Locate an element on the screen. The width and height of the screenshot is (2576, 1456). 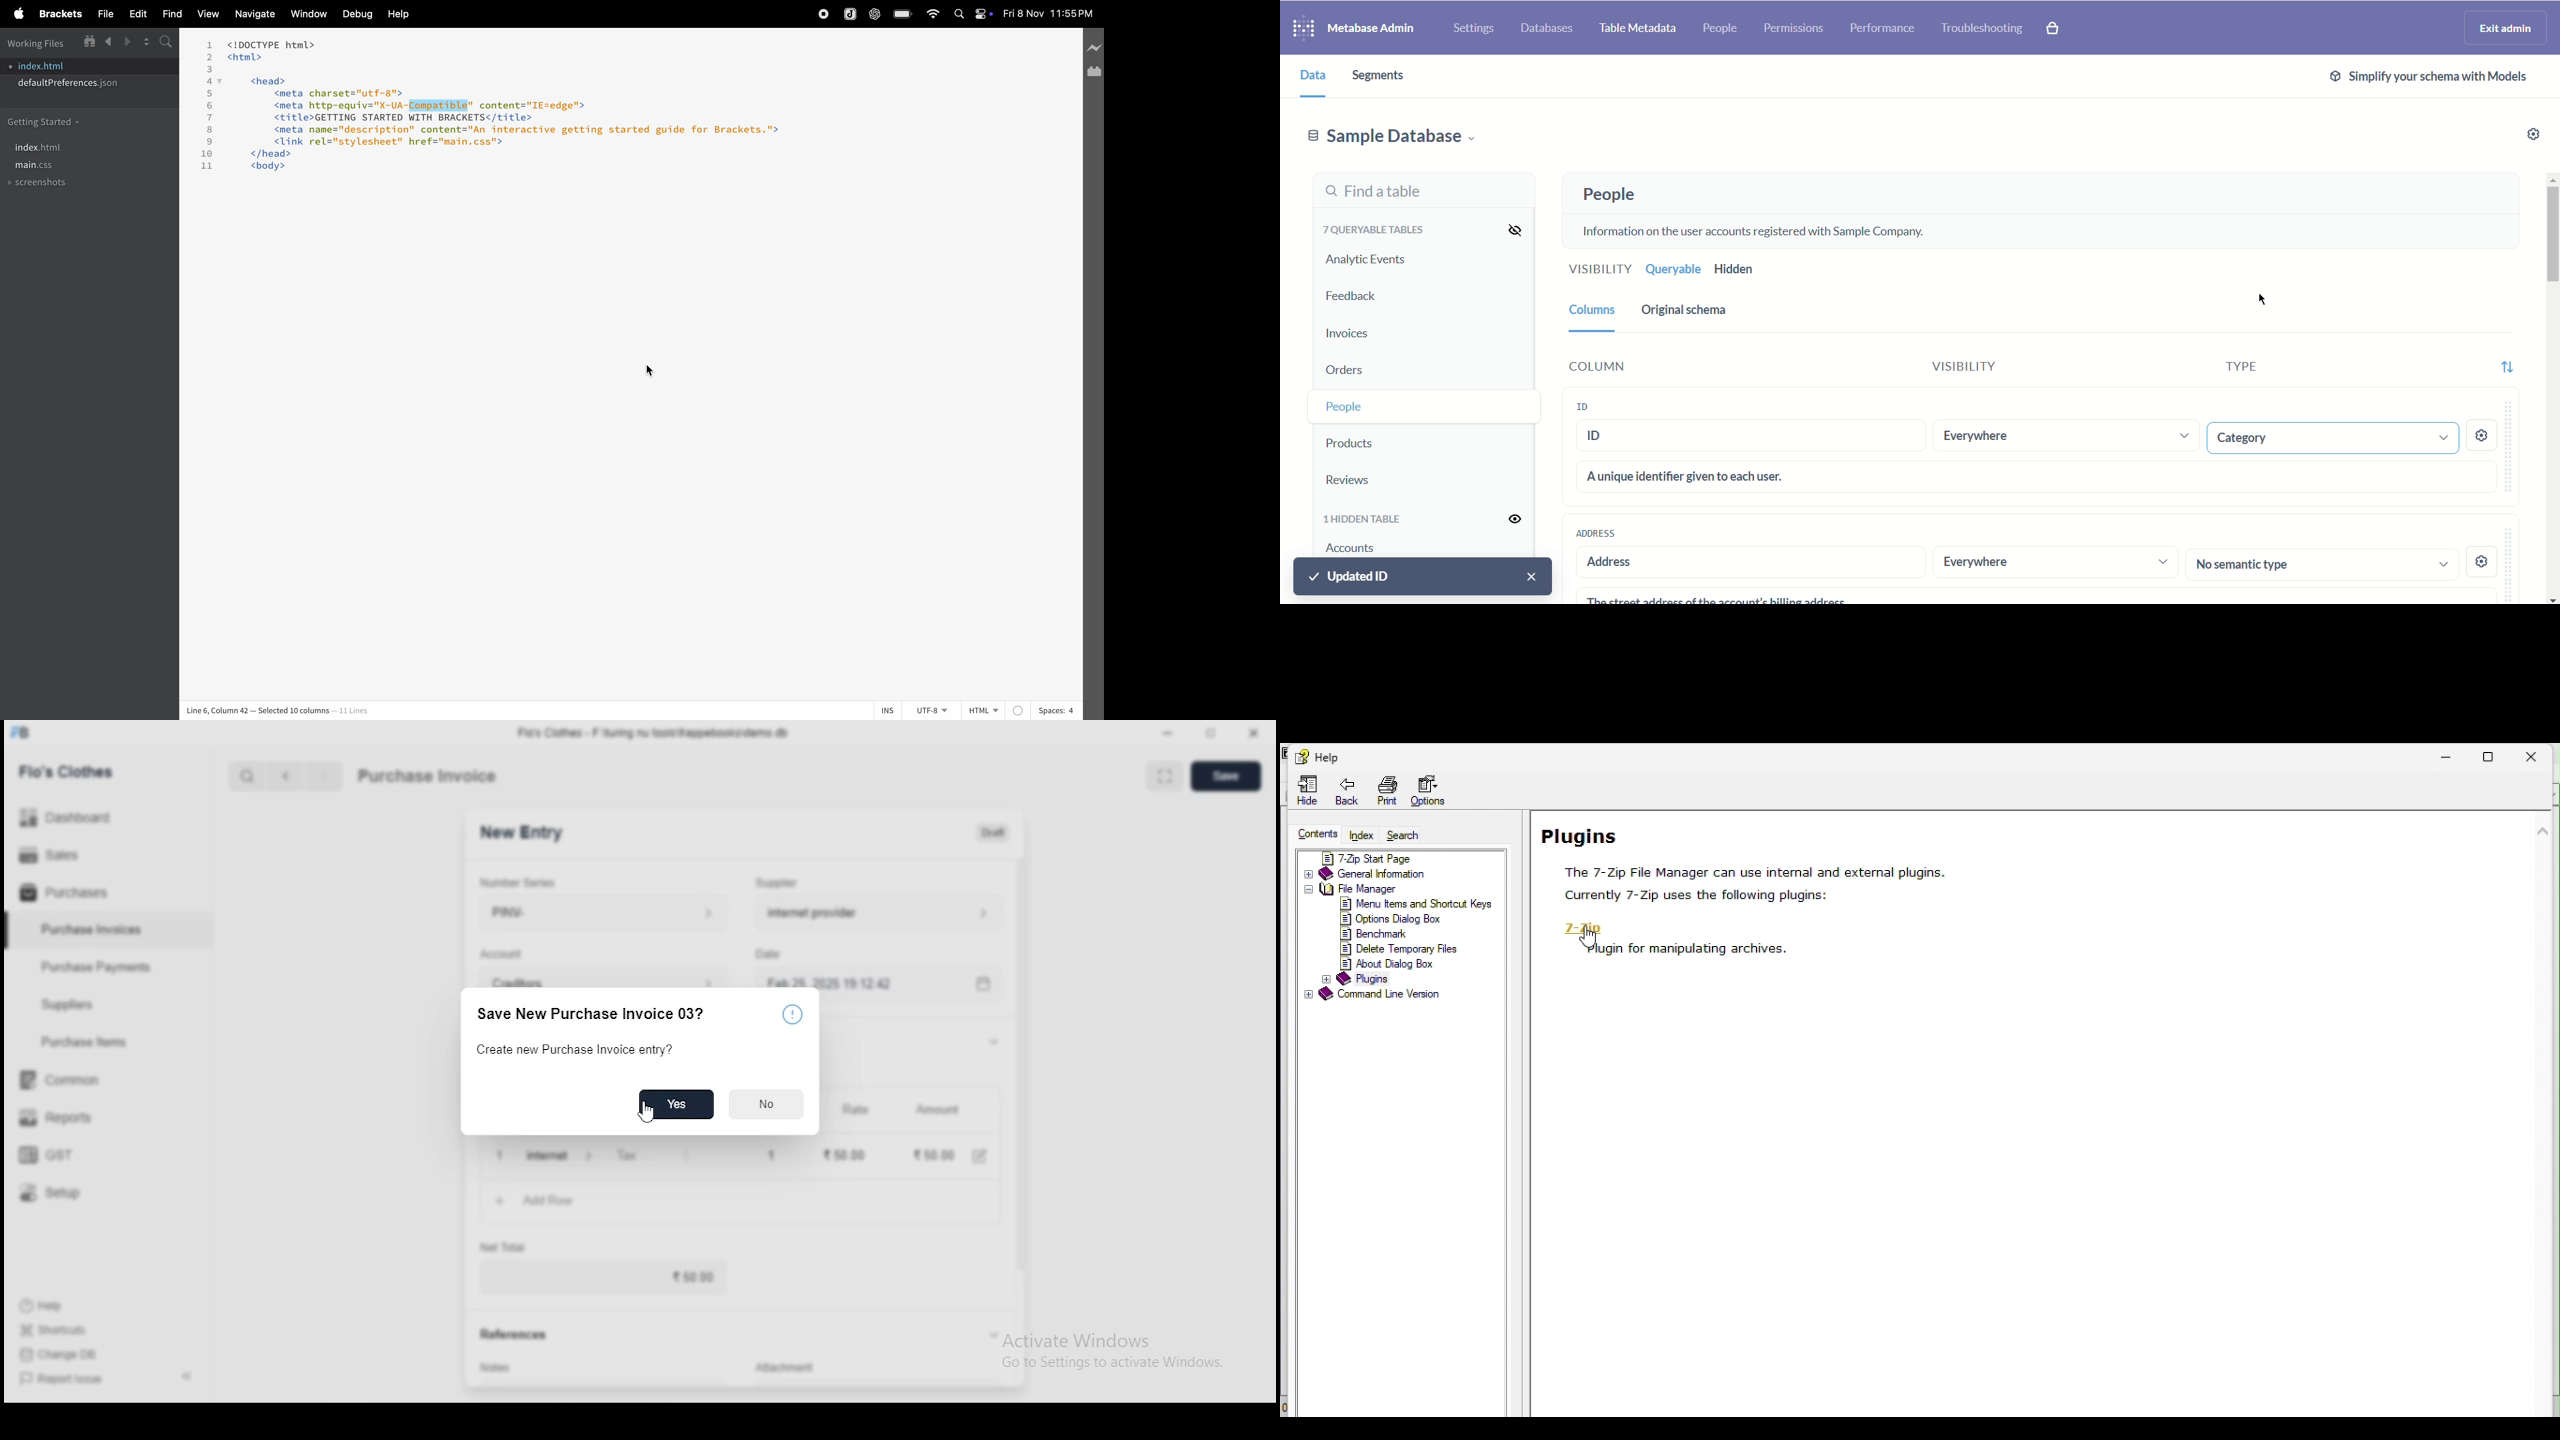
People is located at coordinates (1375, 405).